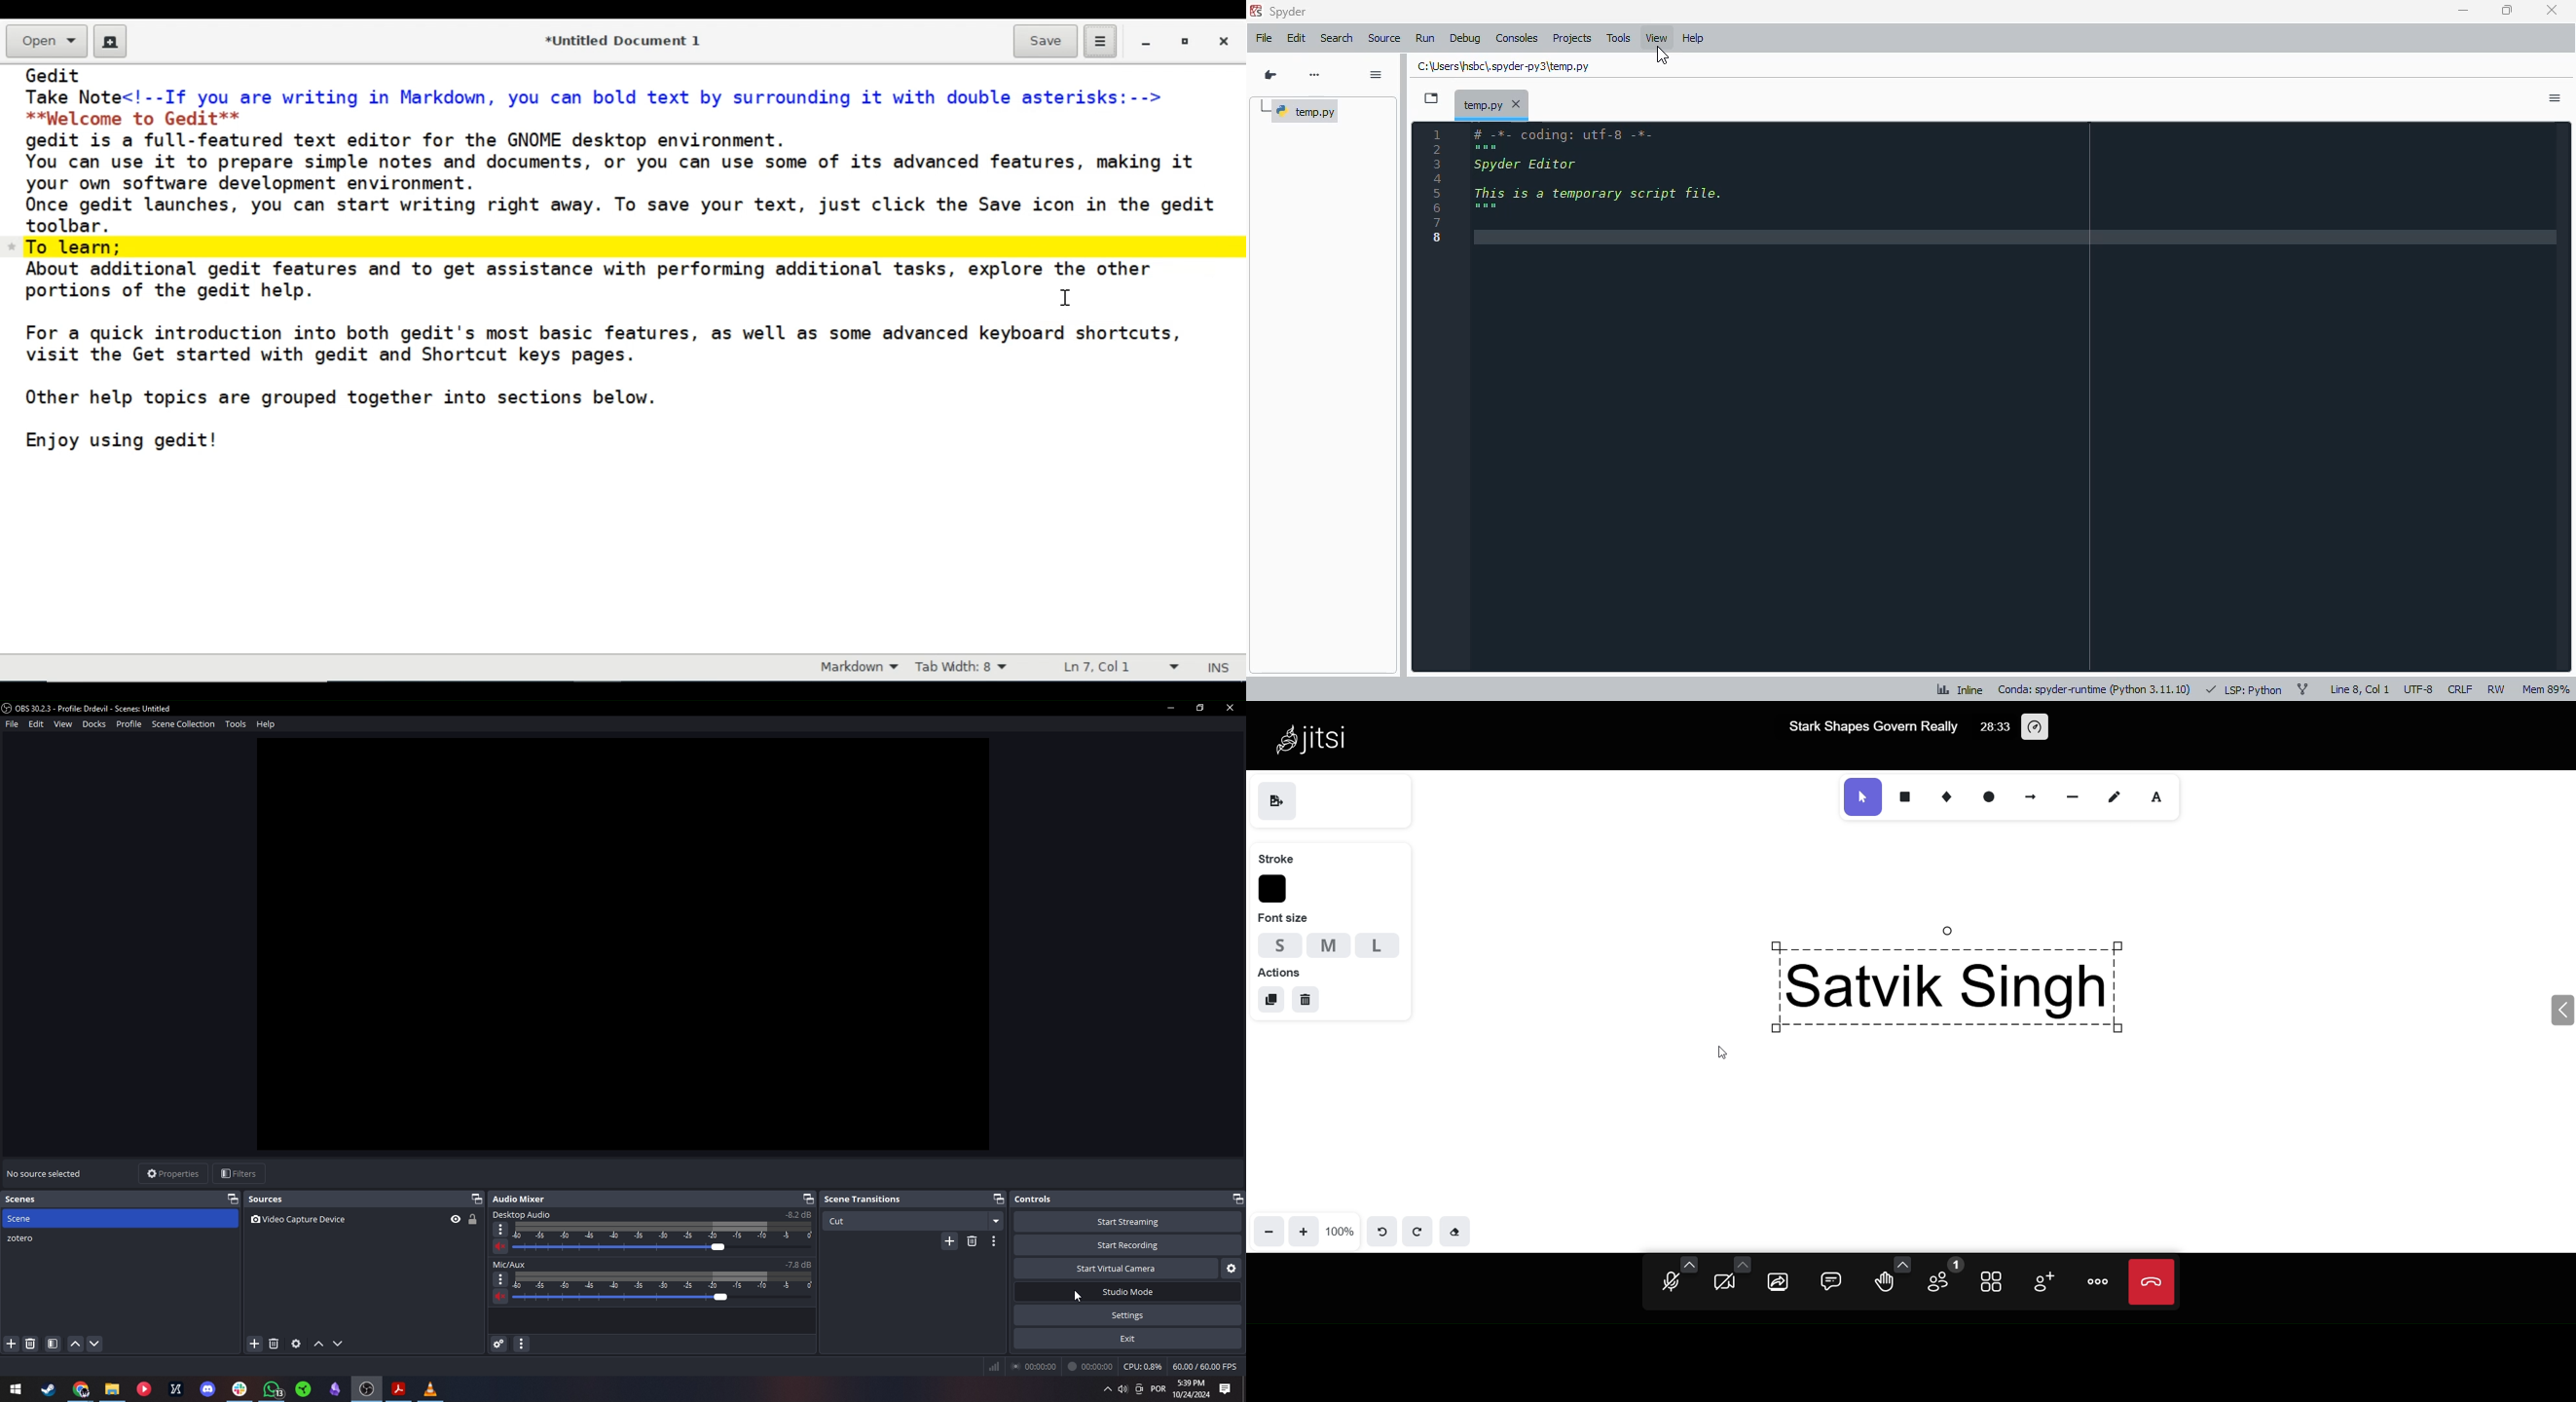 The width and height of the screenshot is (2576, 1428). I want to click on Controls, so click(1122, 1199).